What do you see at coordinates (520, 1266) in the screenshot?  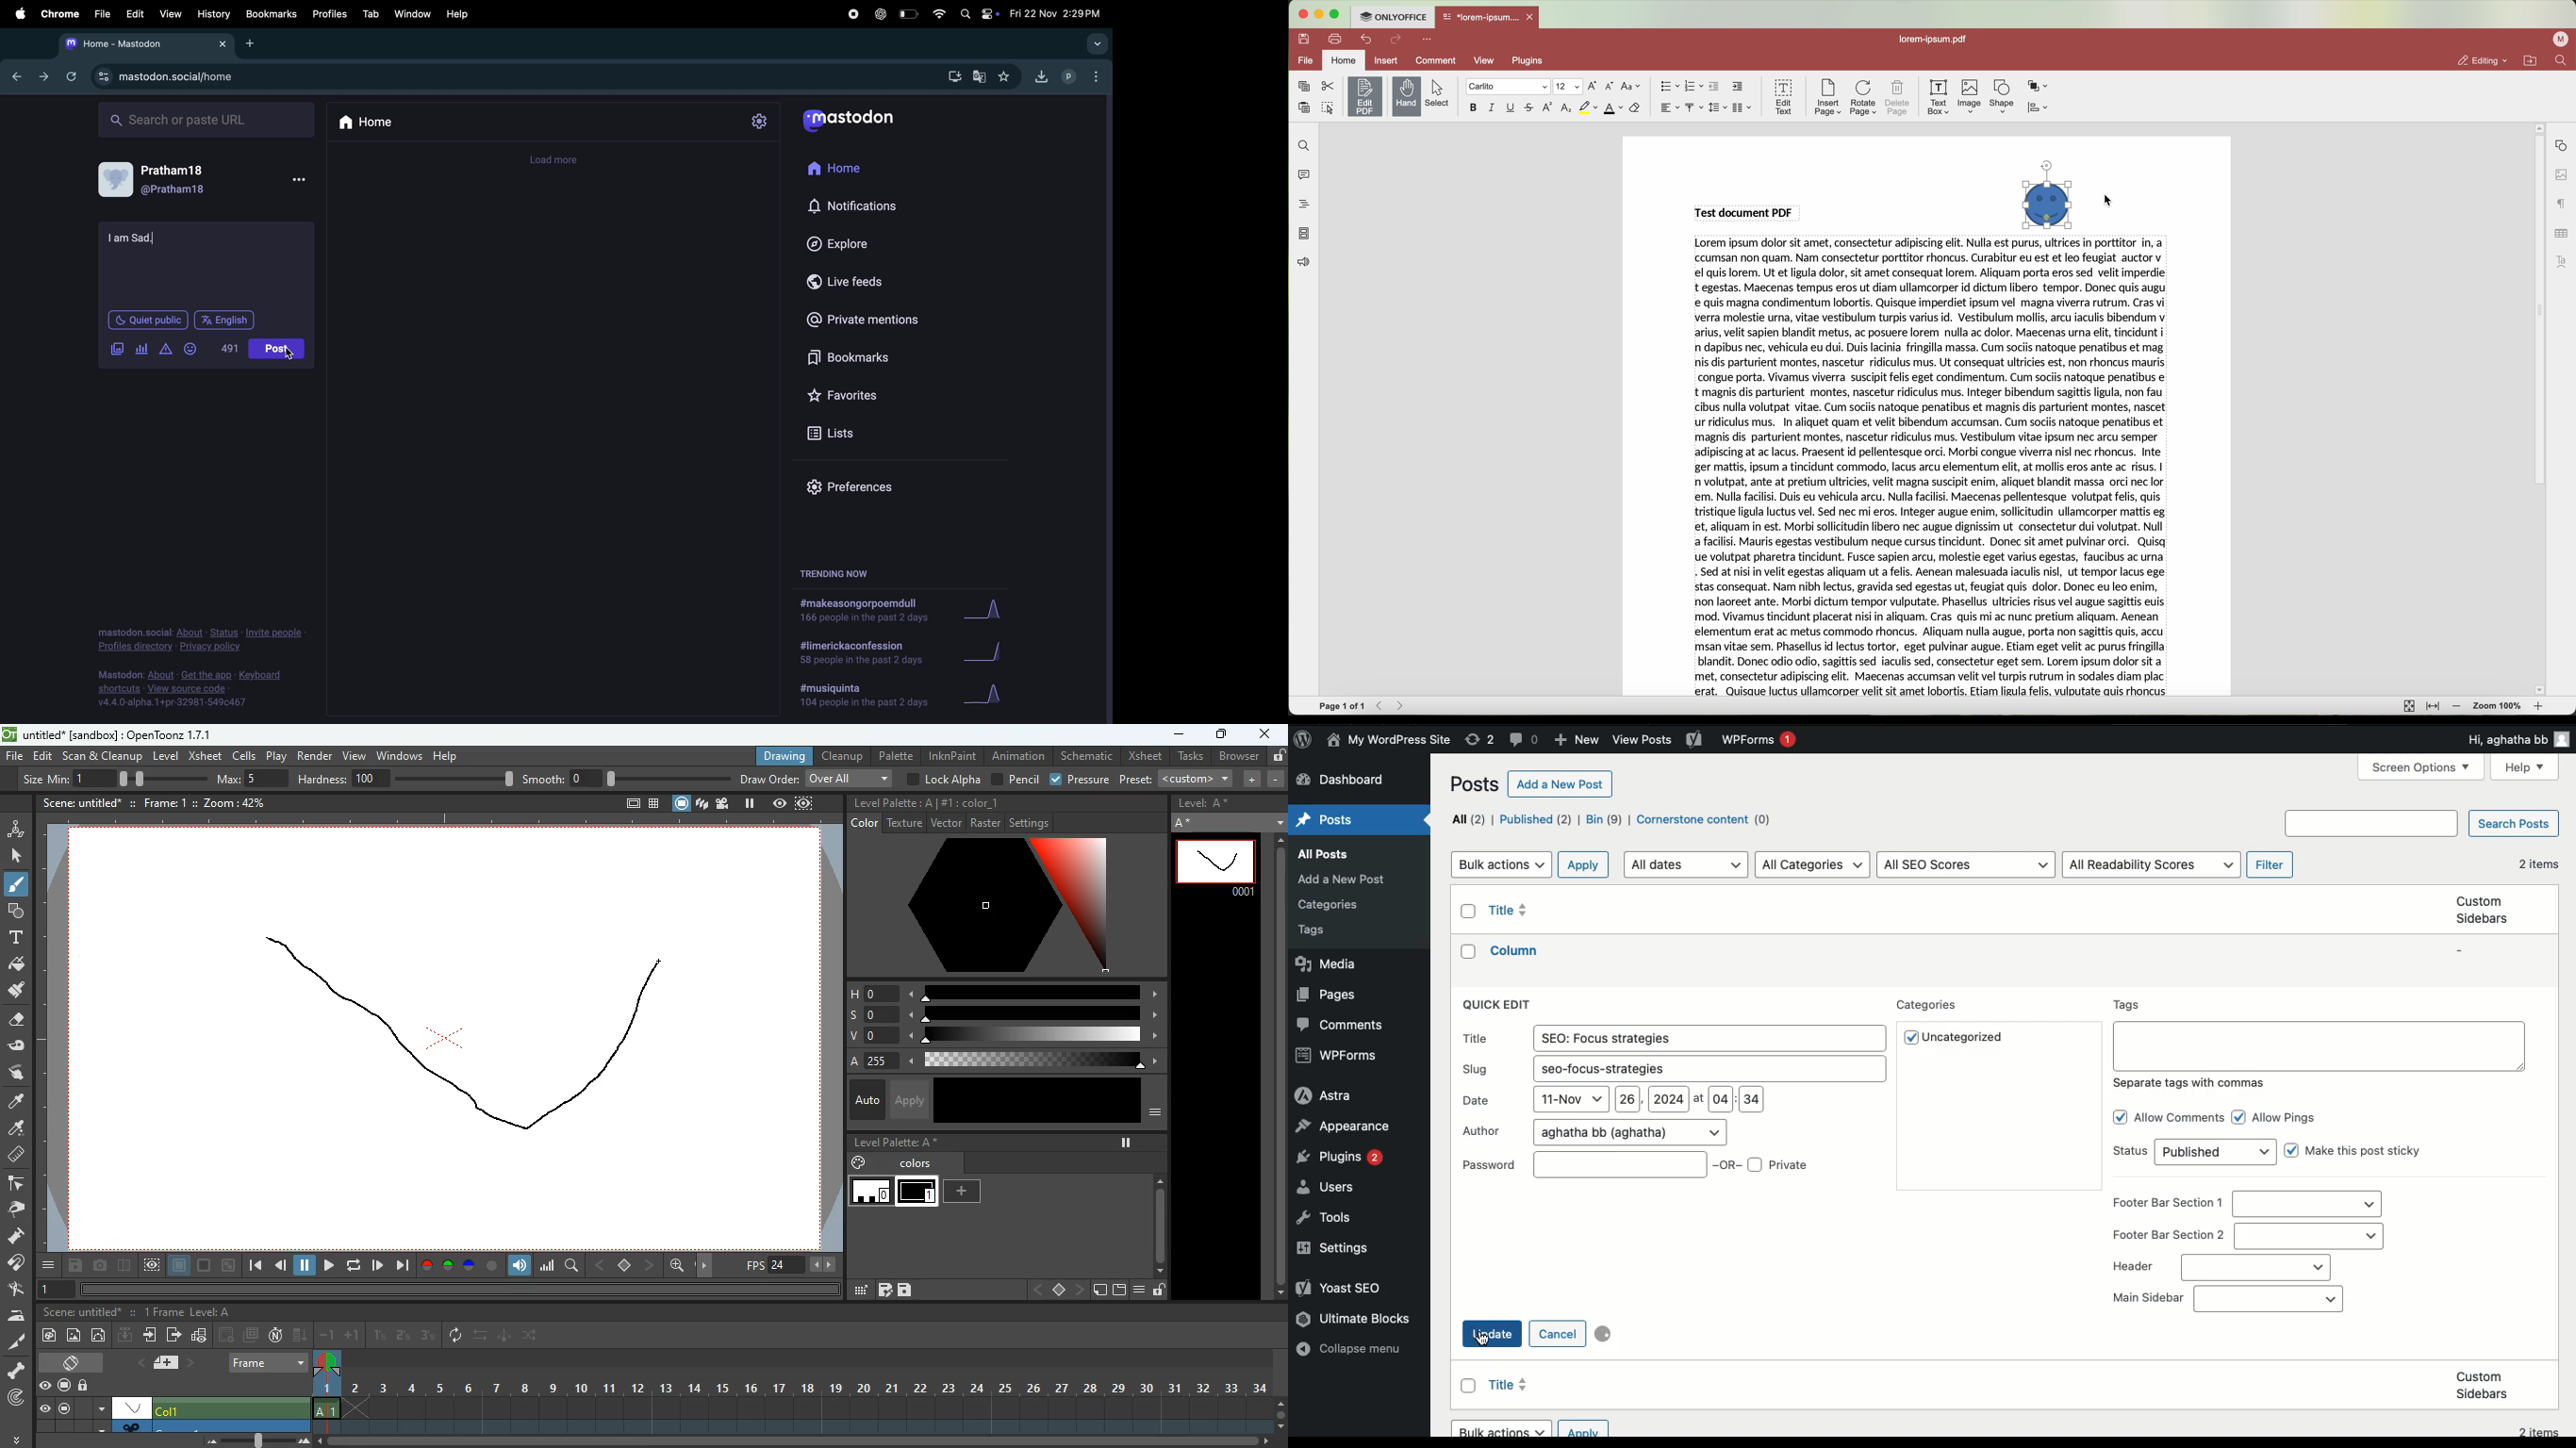 I see `volume` at bounding box center [520, 1266].